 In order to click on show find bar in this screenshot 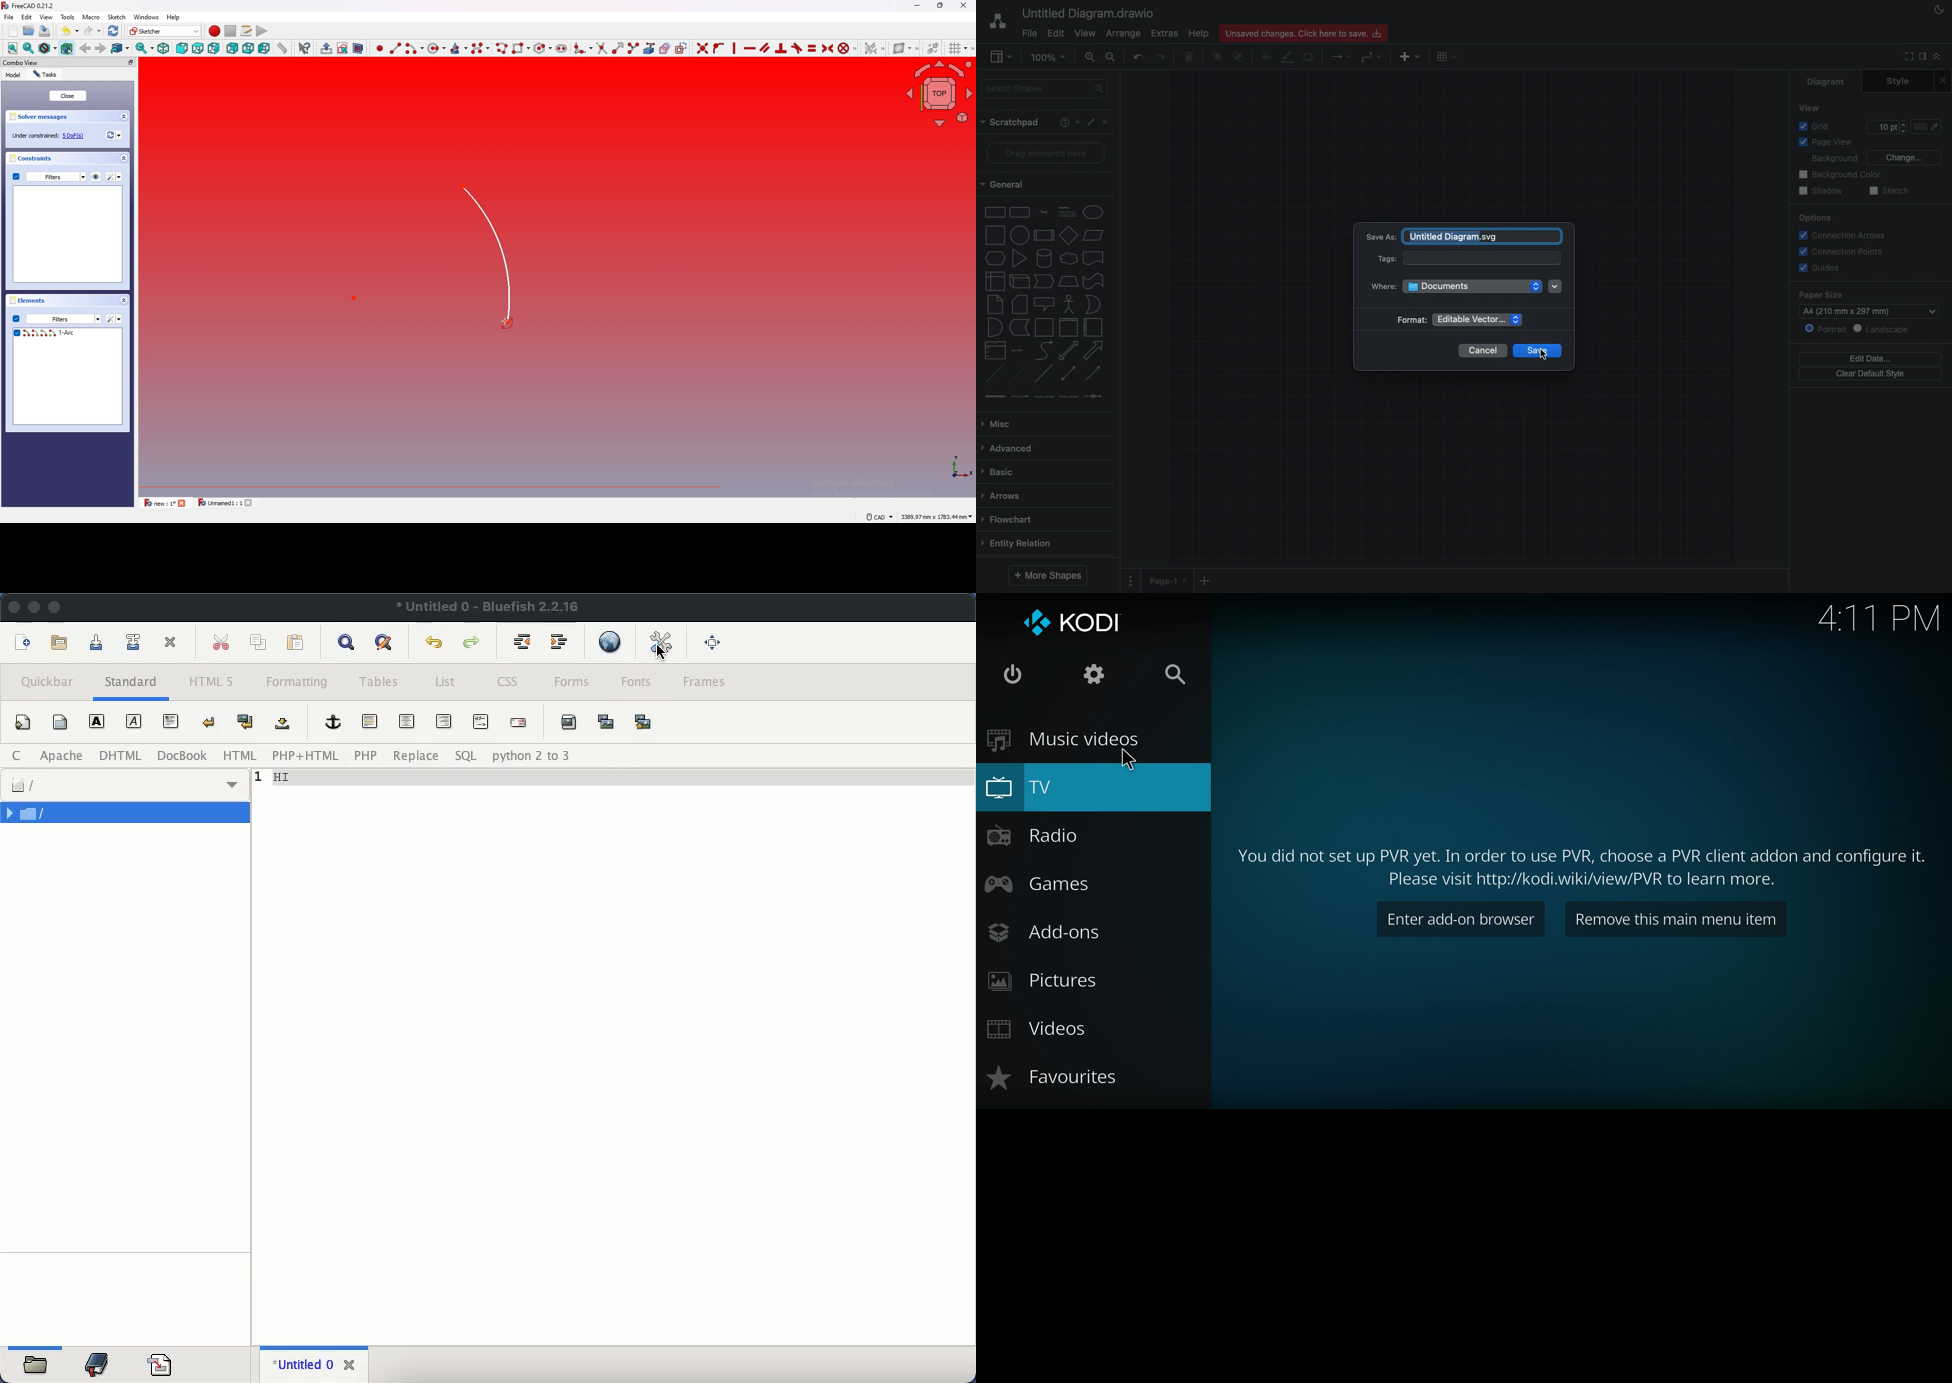, I will do `click(346, 643)`.